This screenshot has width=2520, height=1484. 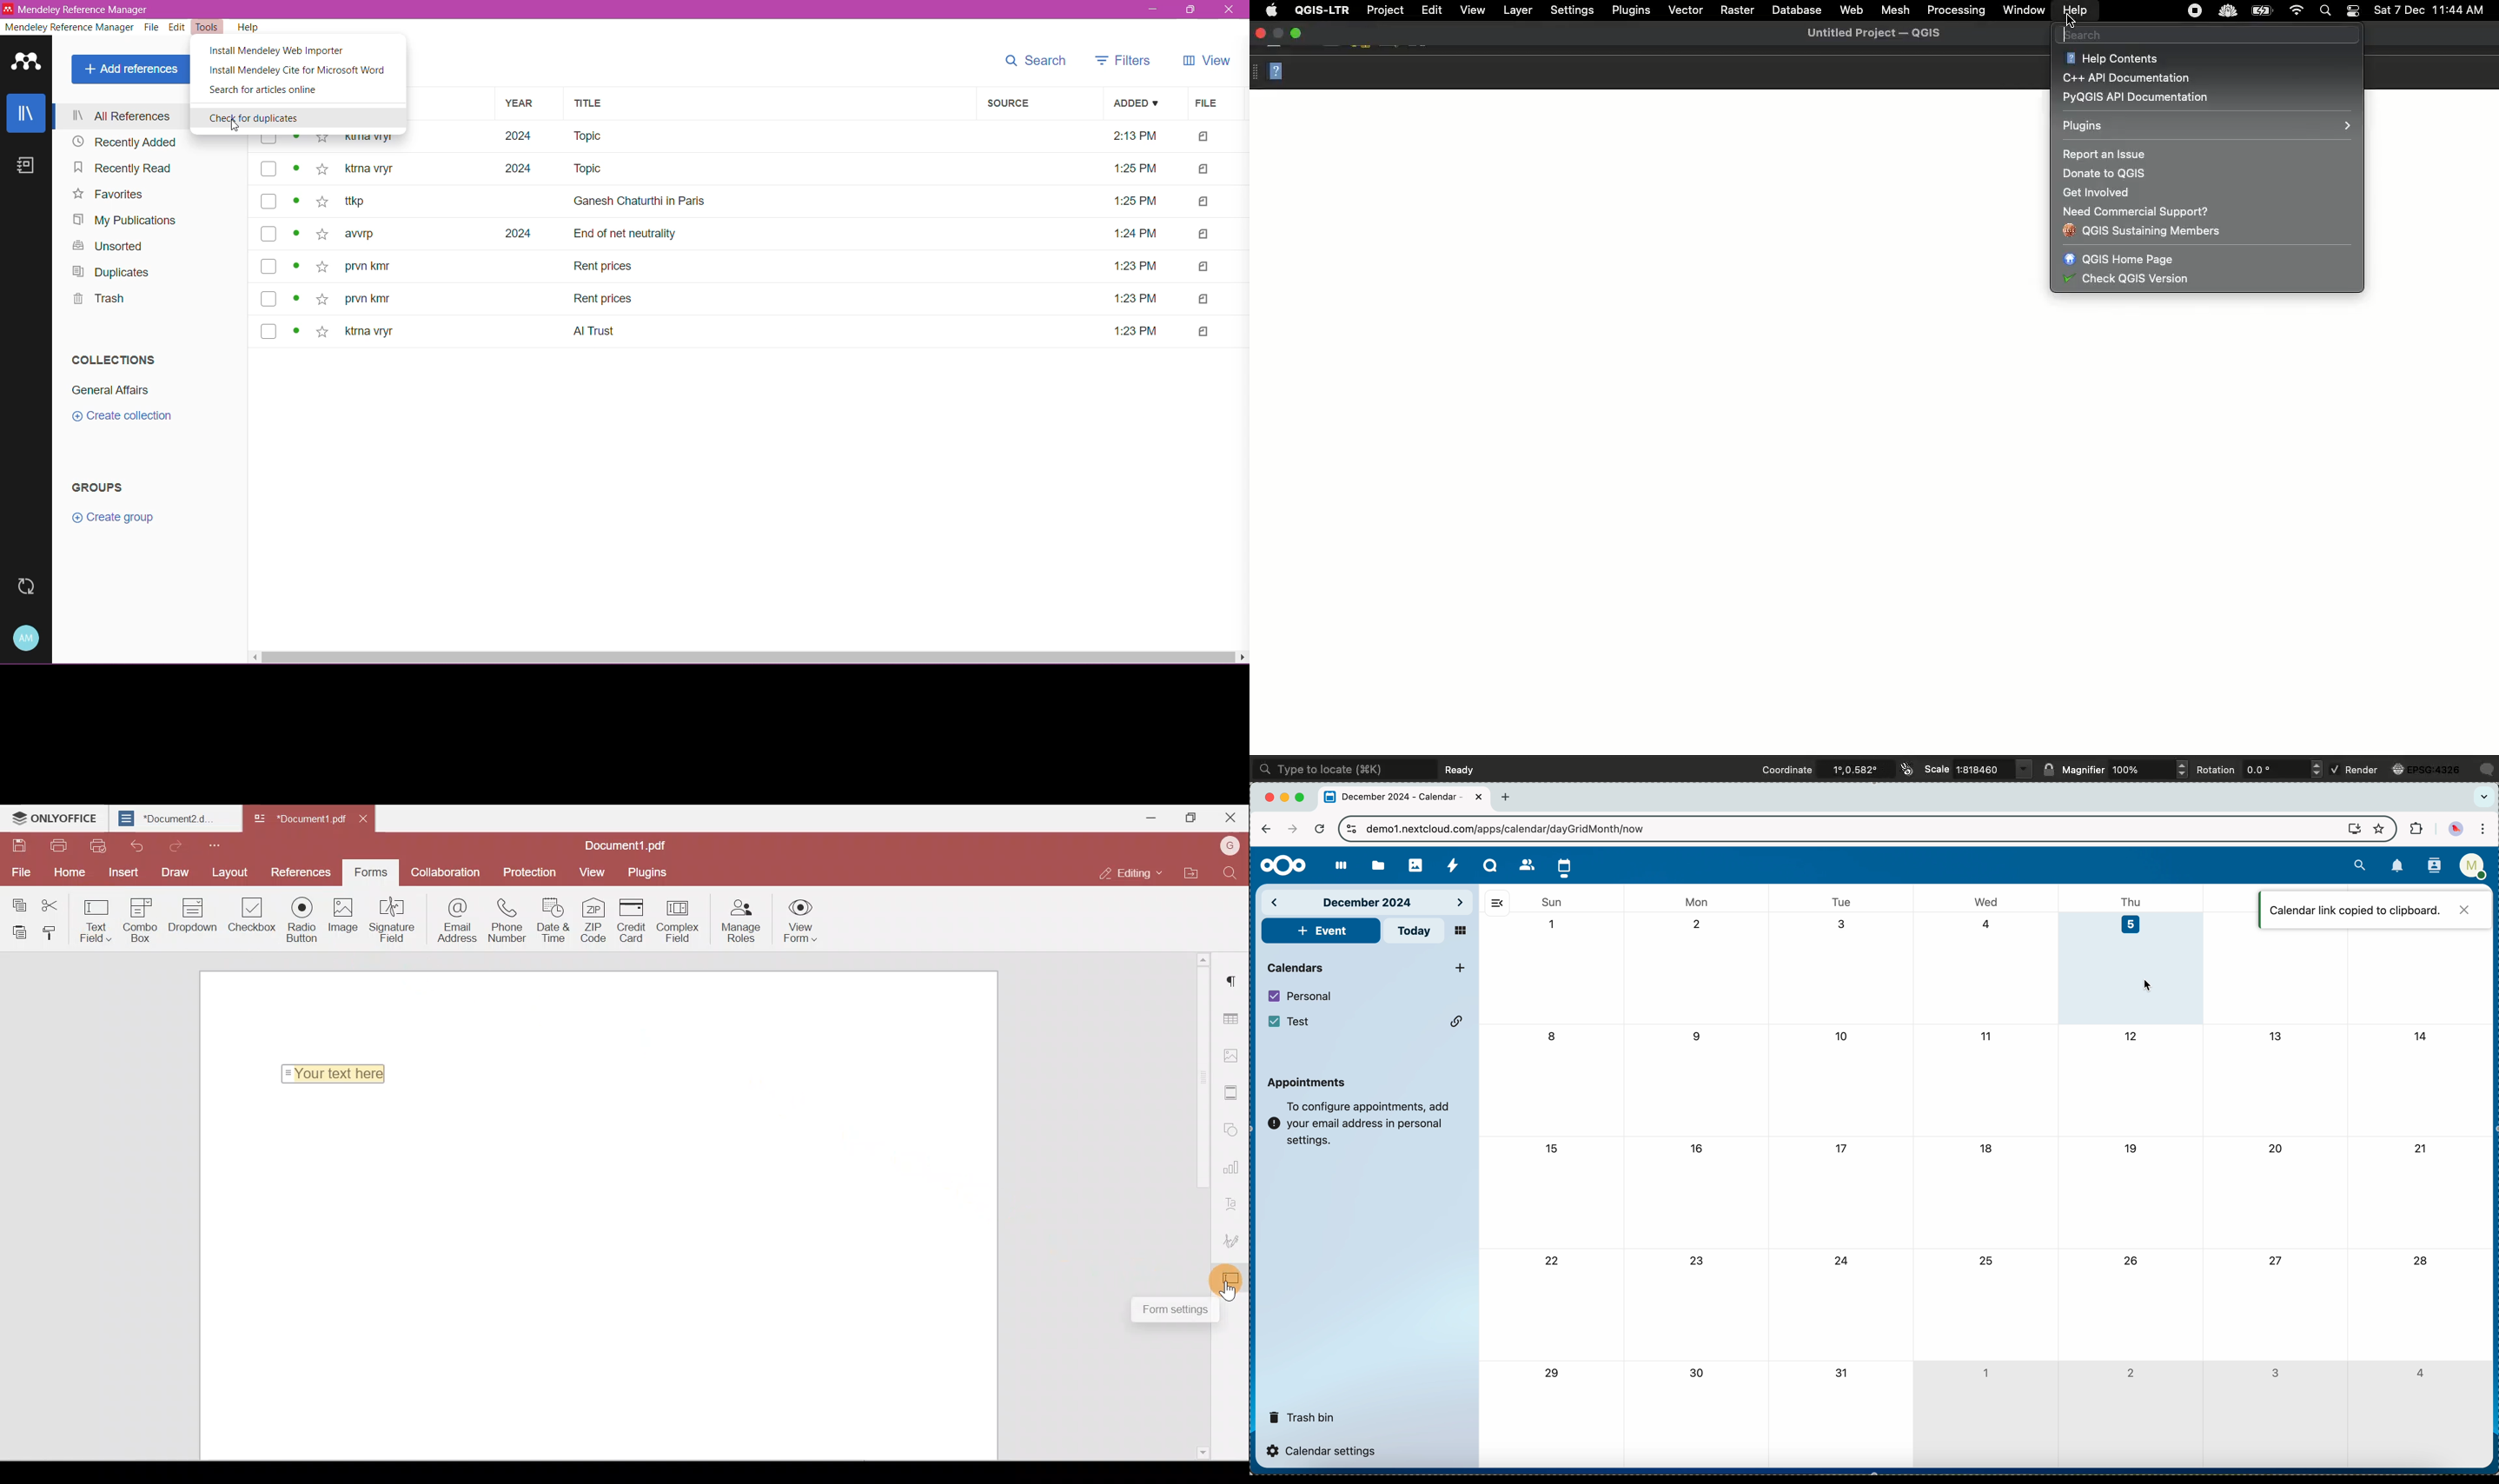 What do you see at coordinates (1698, 1036) in the screenshot?
I see `9` at bounding box center [1698, 1036].